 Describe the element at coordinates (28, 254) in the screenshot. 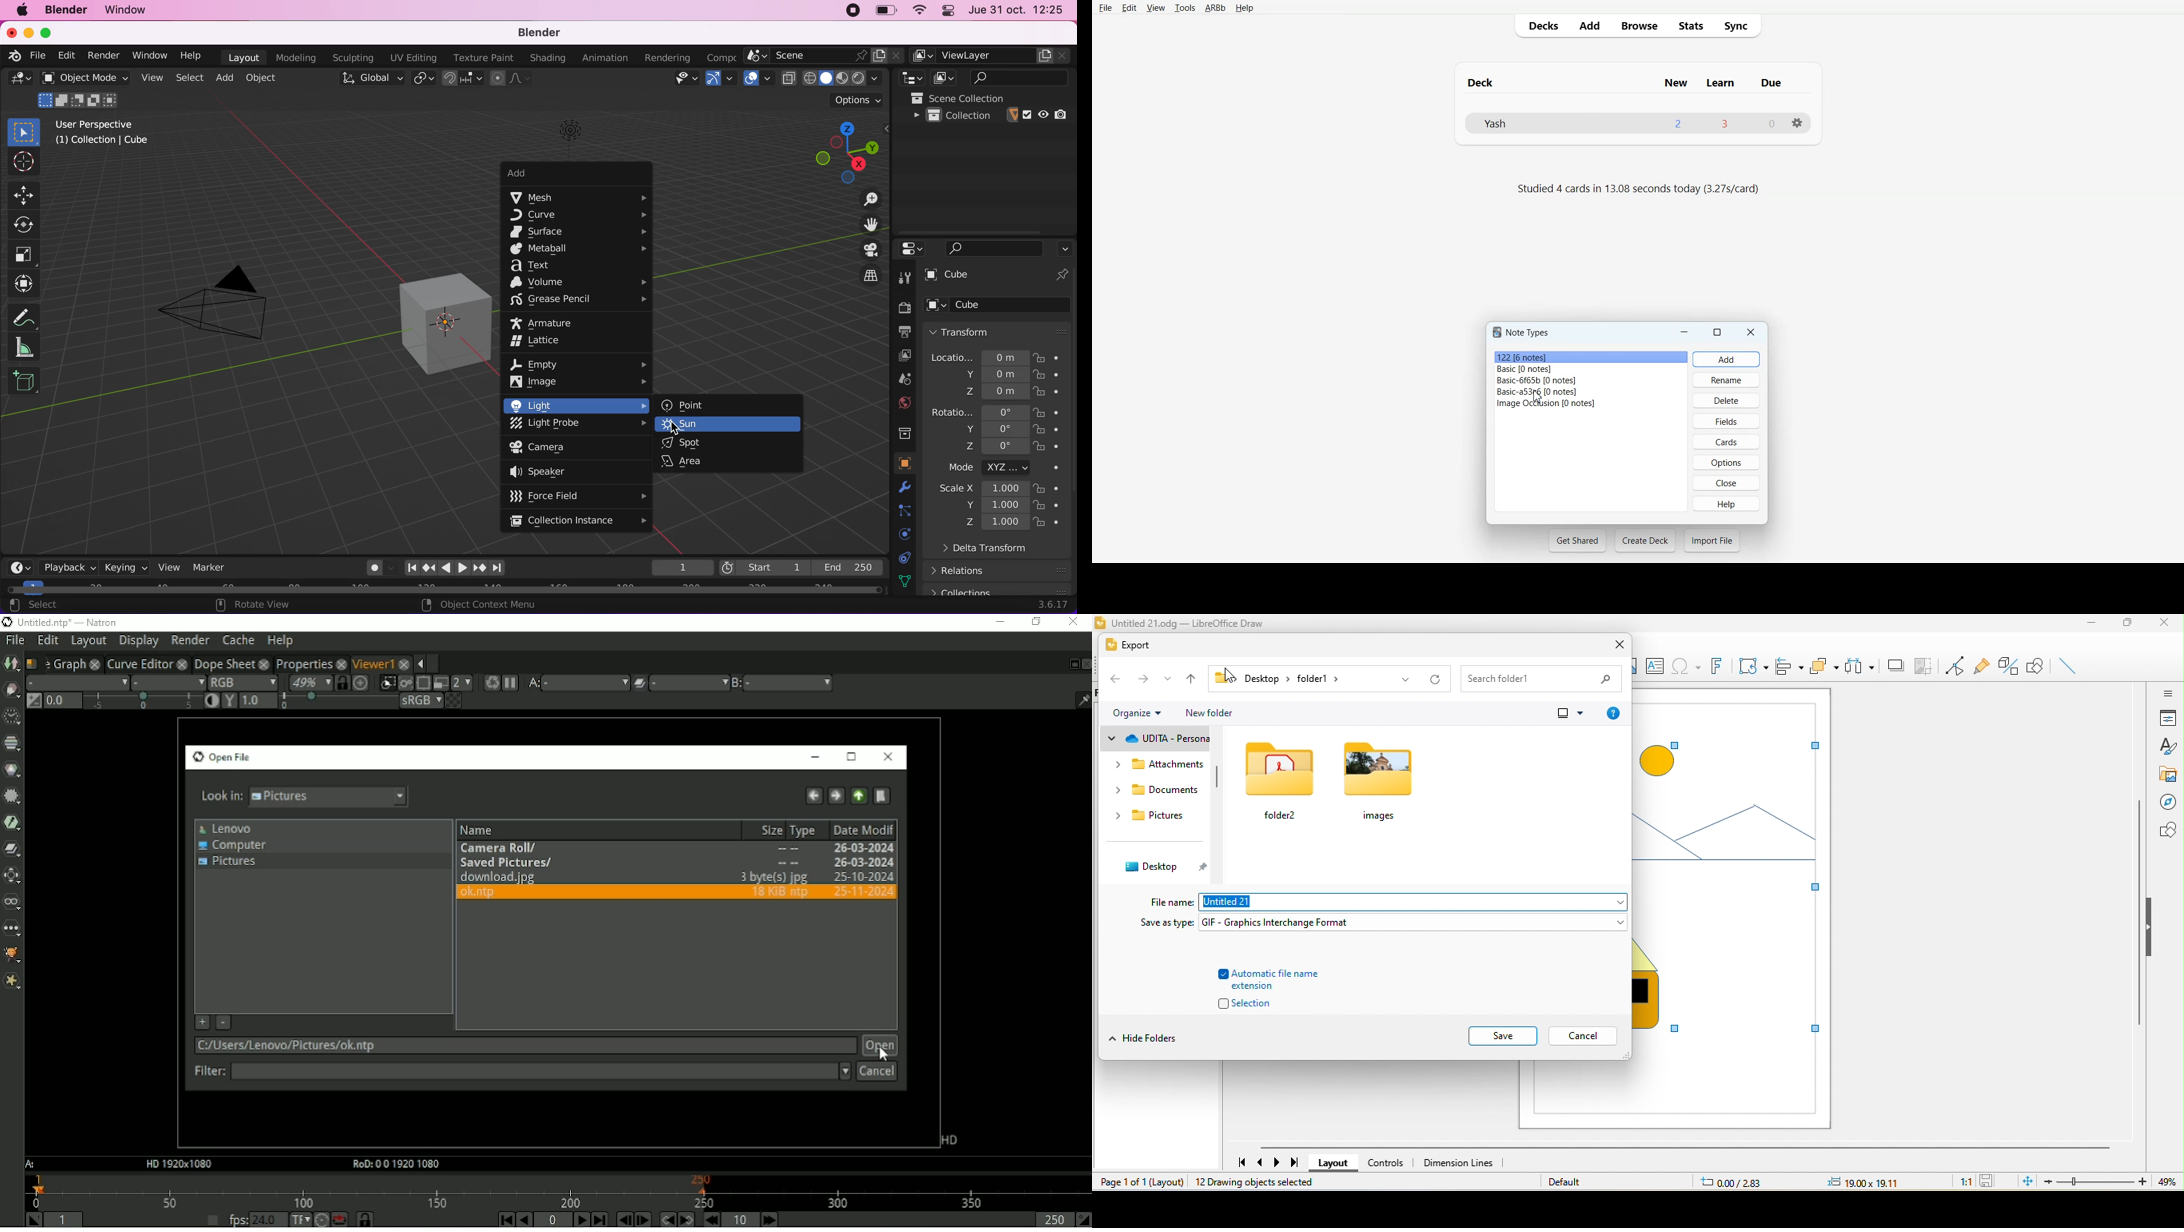

I see `scale` at that location.